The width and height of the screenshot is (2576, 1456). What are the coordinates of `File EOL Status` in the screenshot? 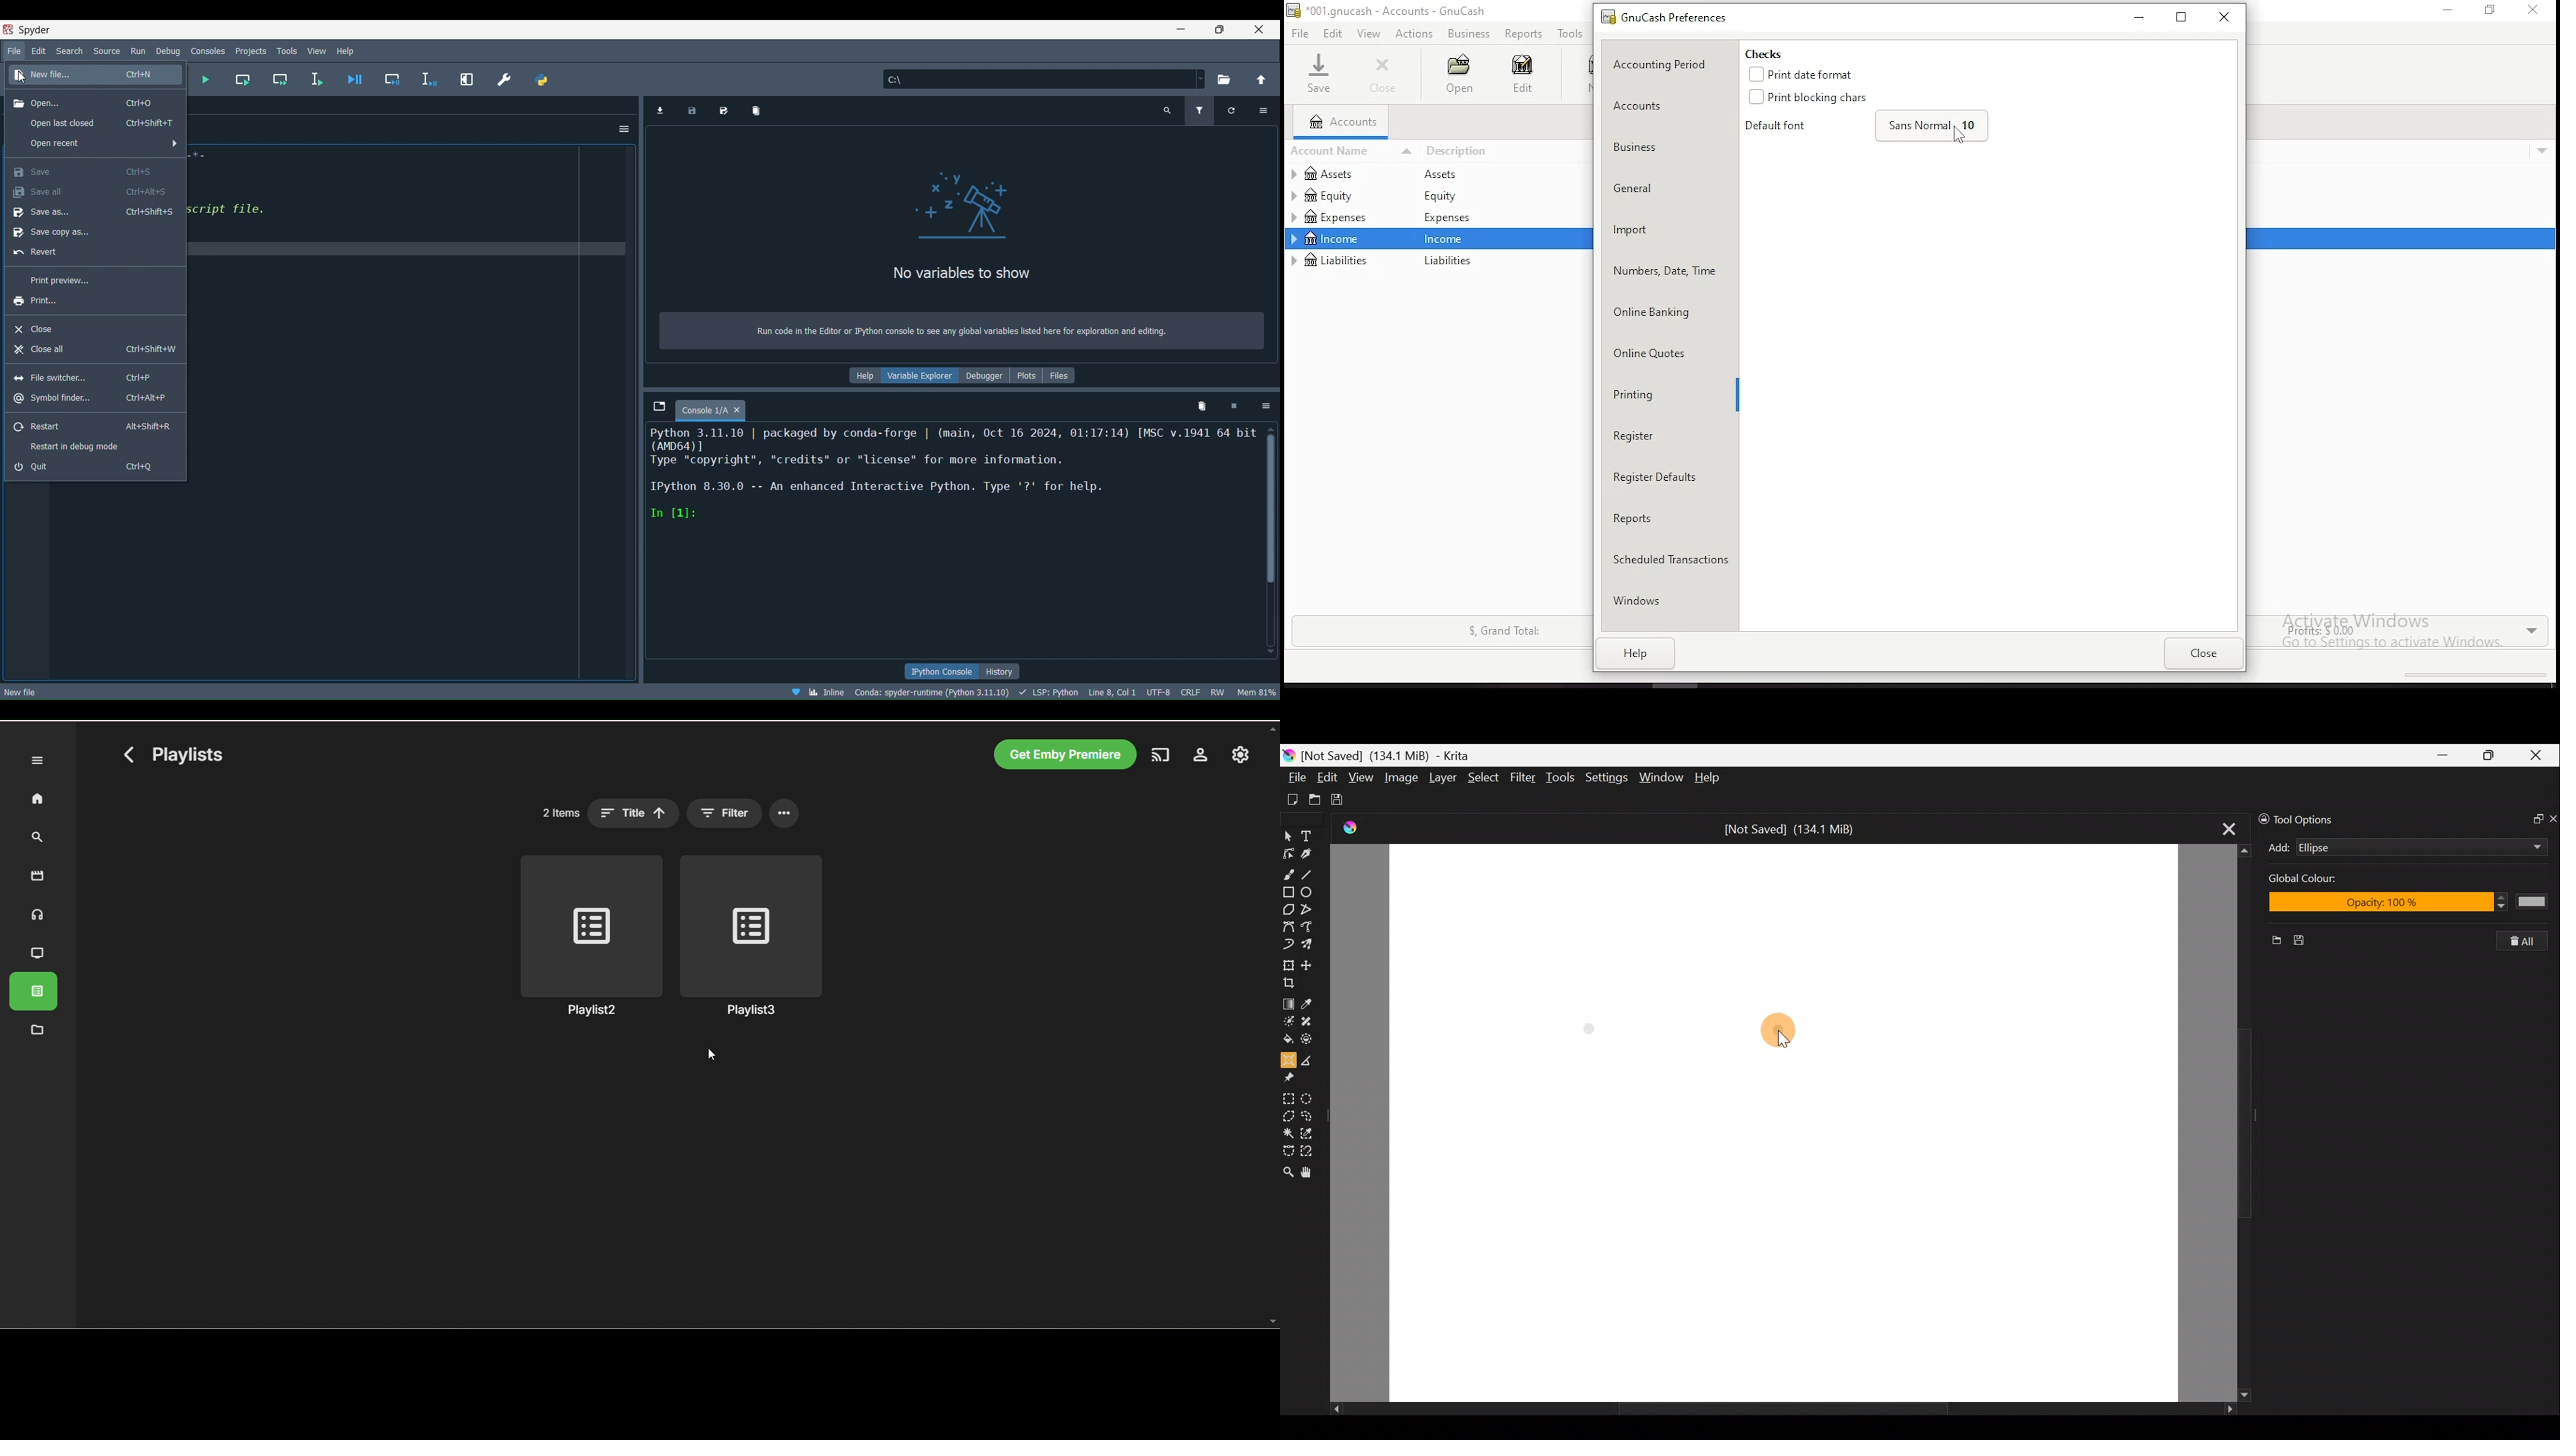 It's located at (1191, 692).